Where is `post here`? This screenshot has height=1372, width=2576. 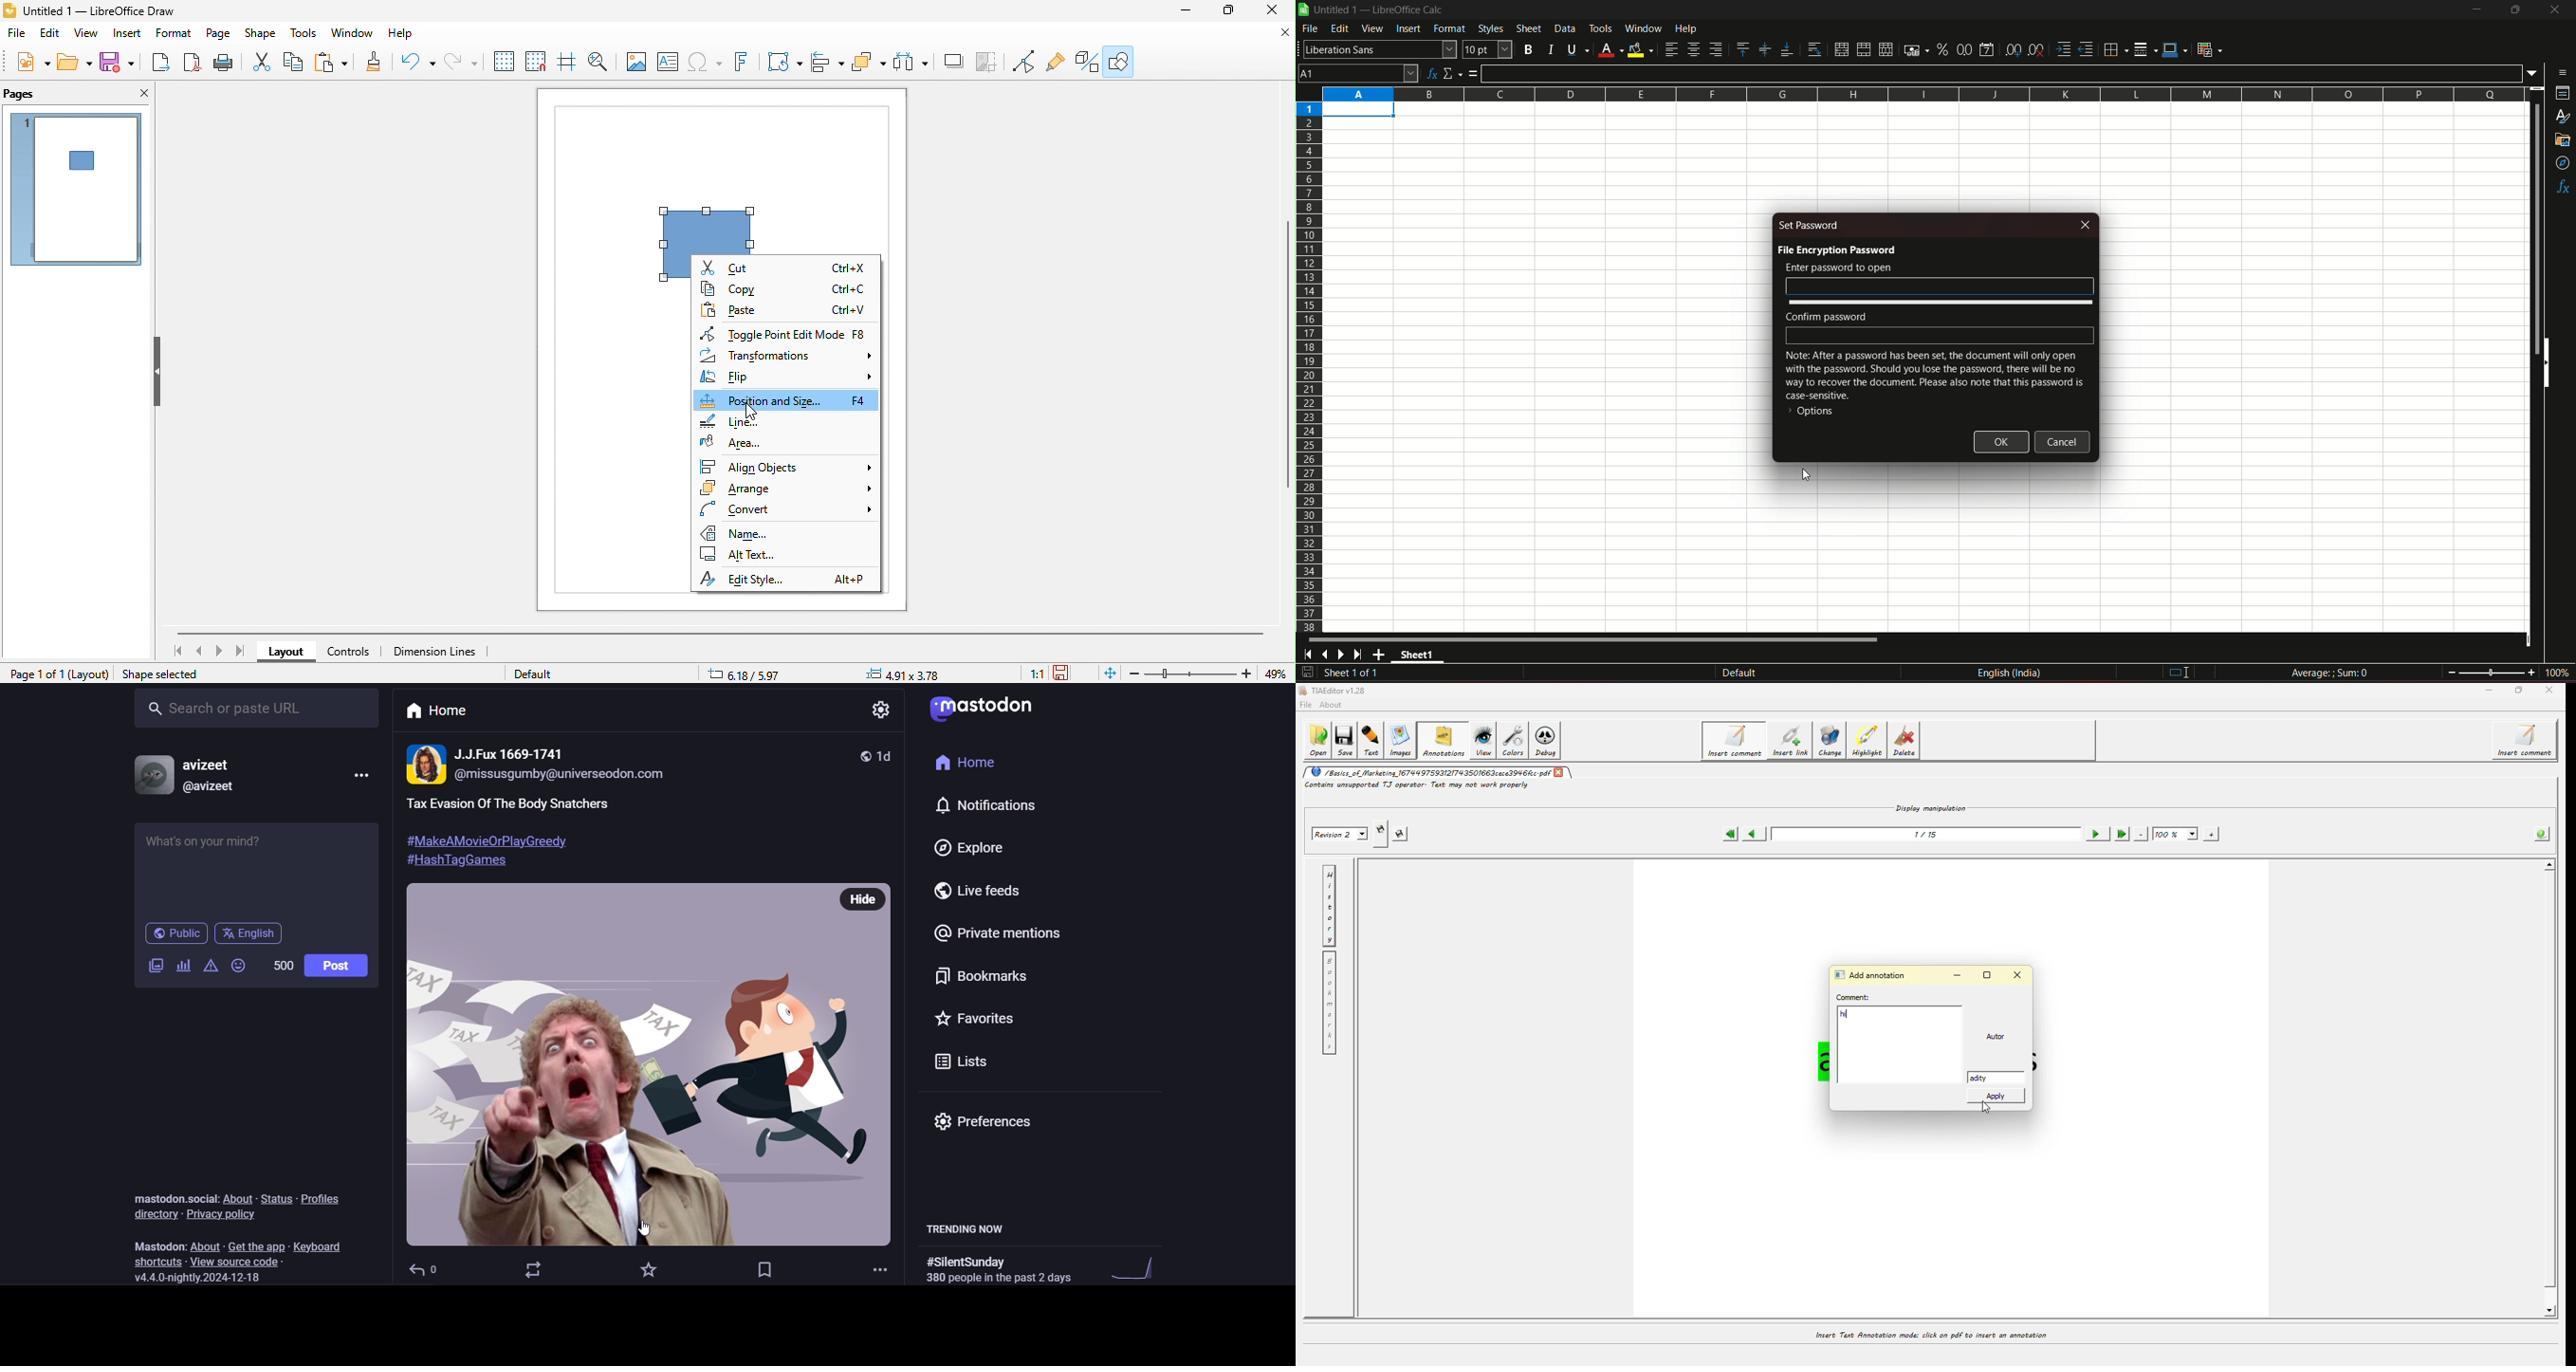
post here is located at coordinates (255, 865).